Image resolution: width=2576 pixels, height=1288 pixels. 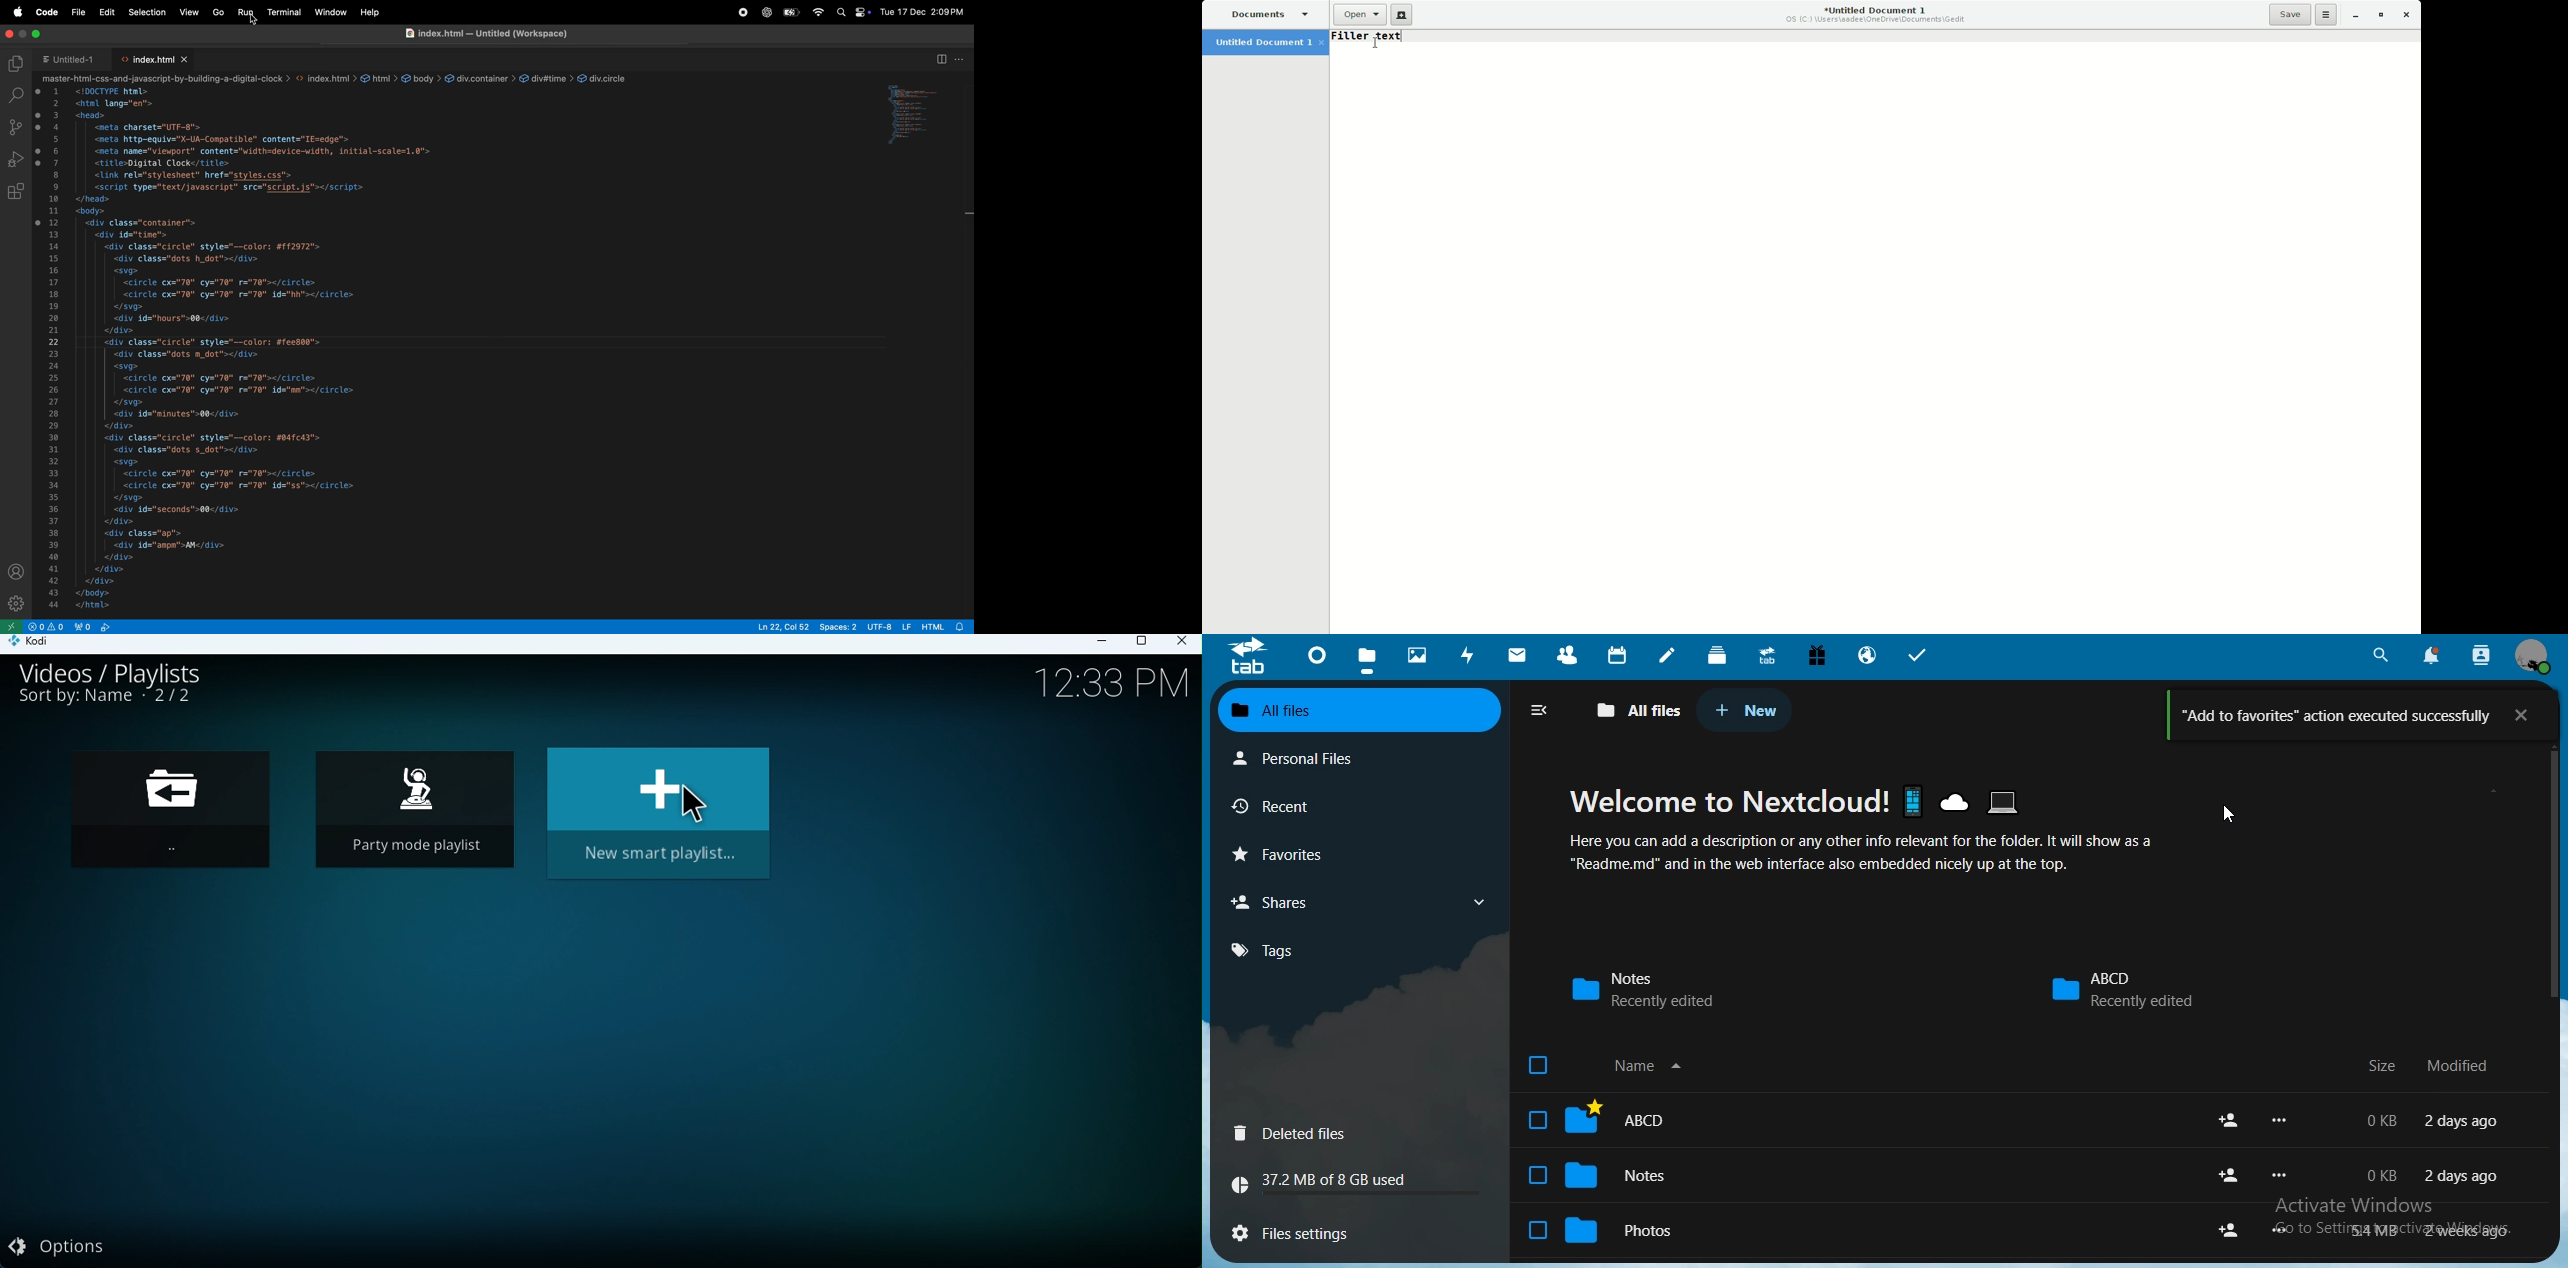 What do you see at coordinates (1295, 759) in the screenshot?
I see `personal files` at bounding box center [1295, 759].